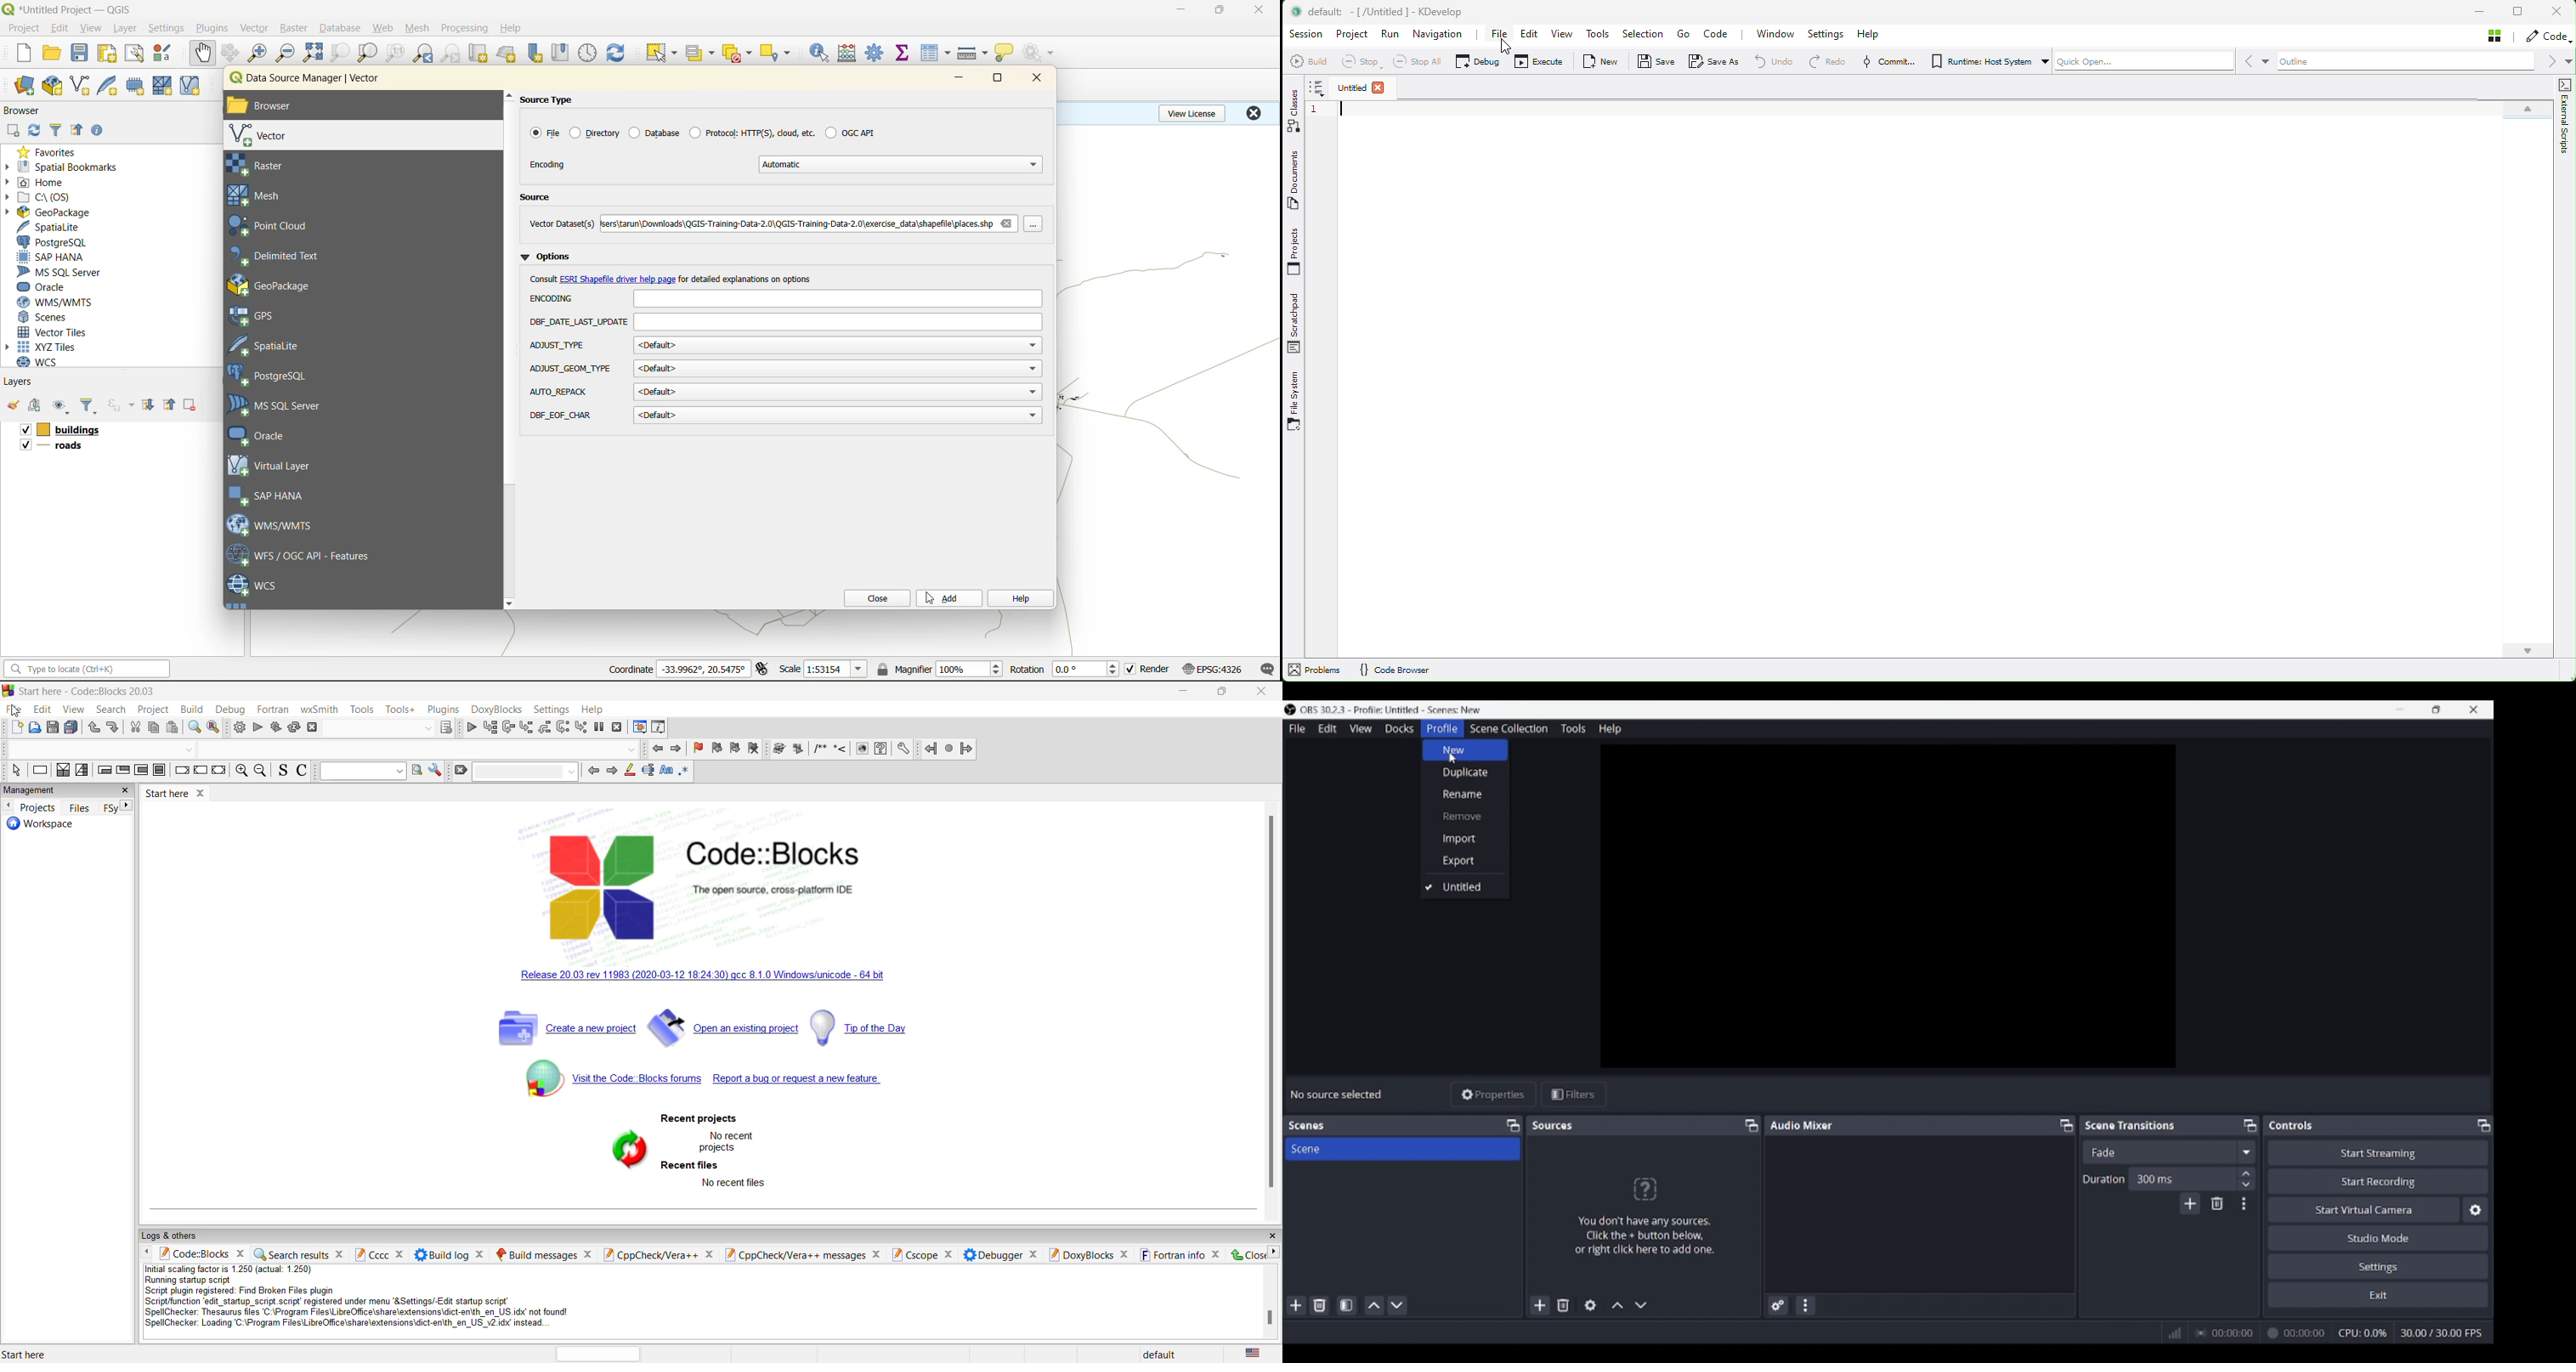 This screenshot has height=1372, width=2576. Describe the element at coordinates (219, 770) in the screenshot. I see `return instruction` at that location.